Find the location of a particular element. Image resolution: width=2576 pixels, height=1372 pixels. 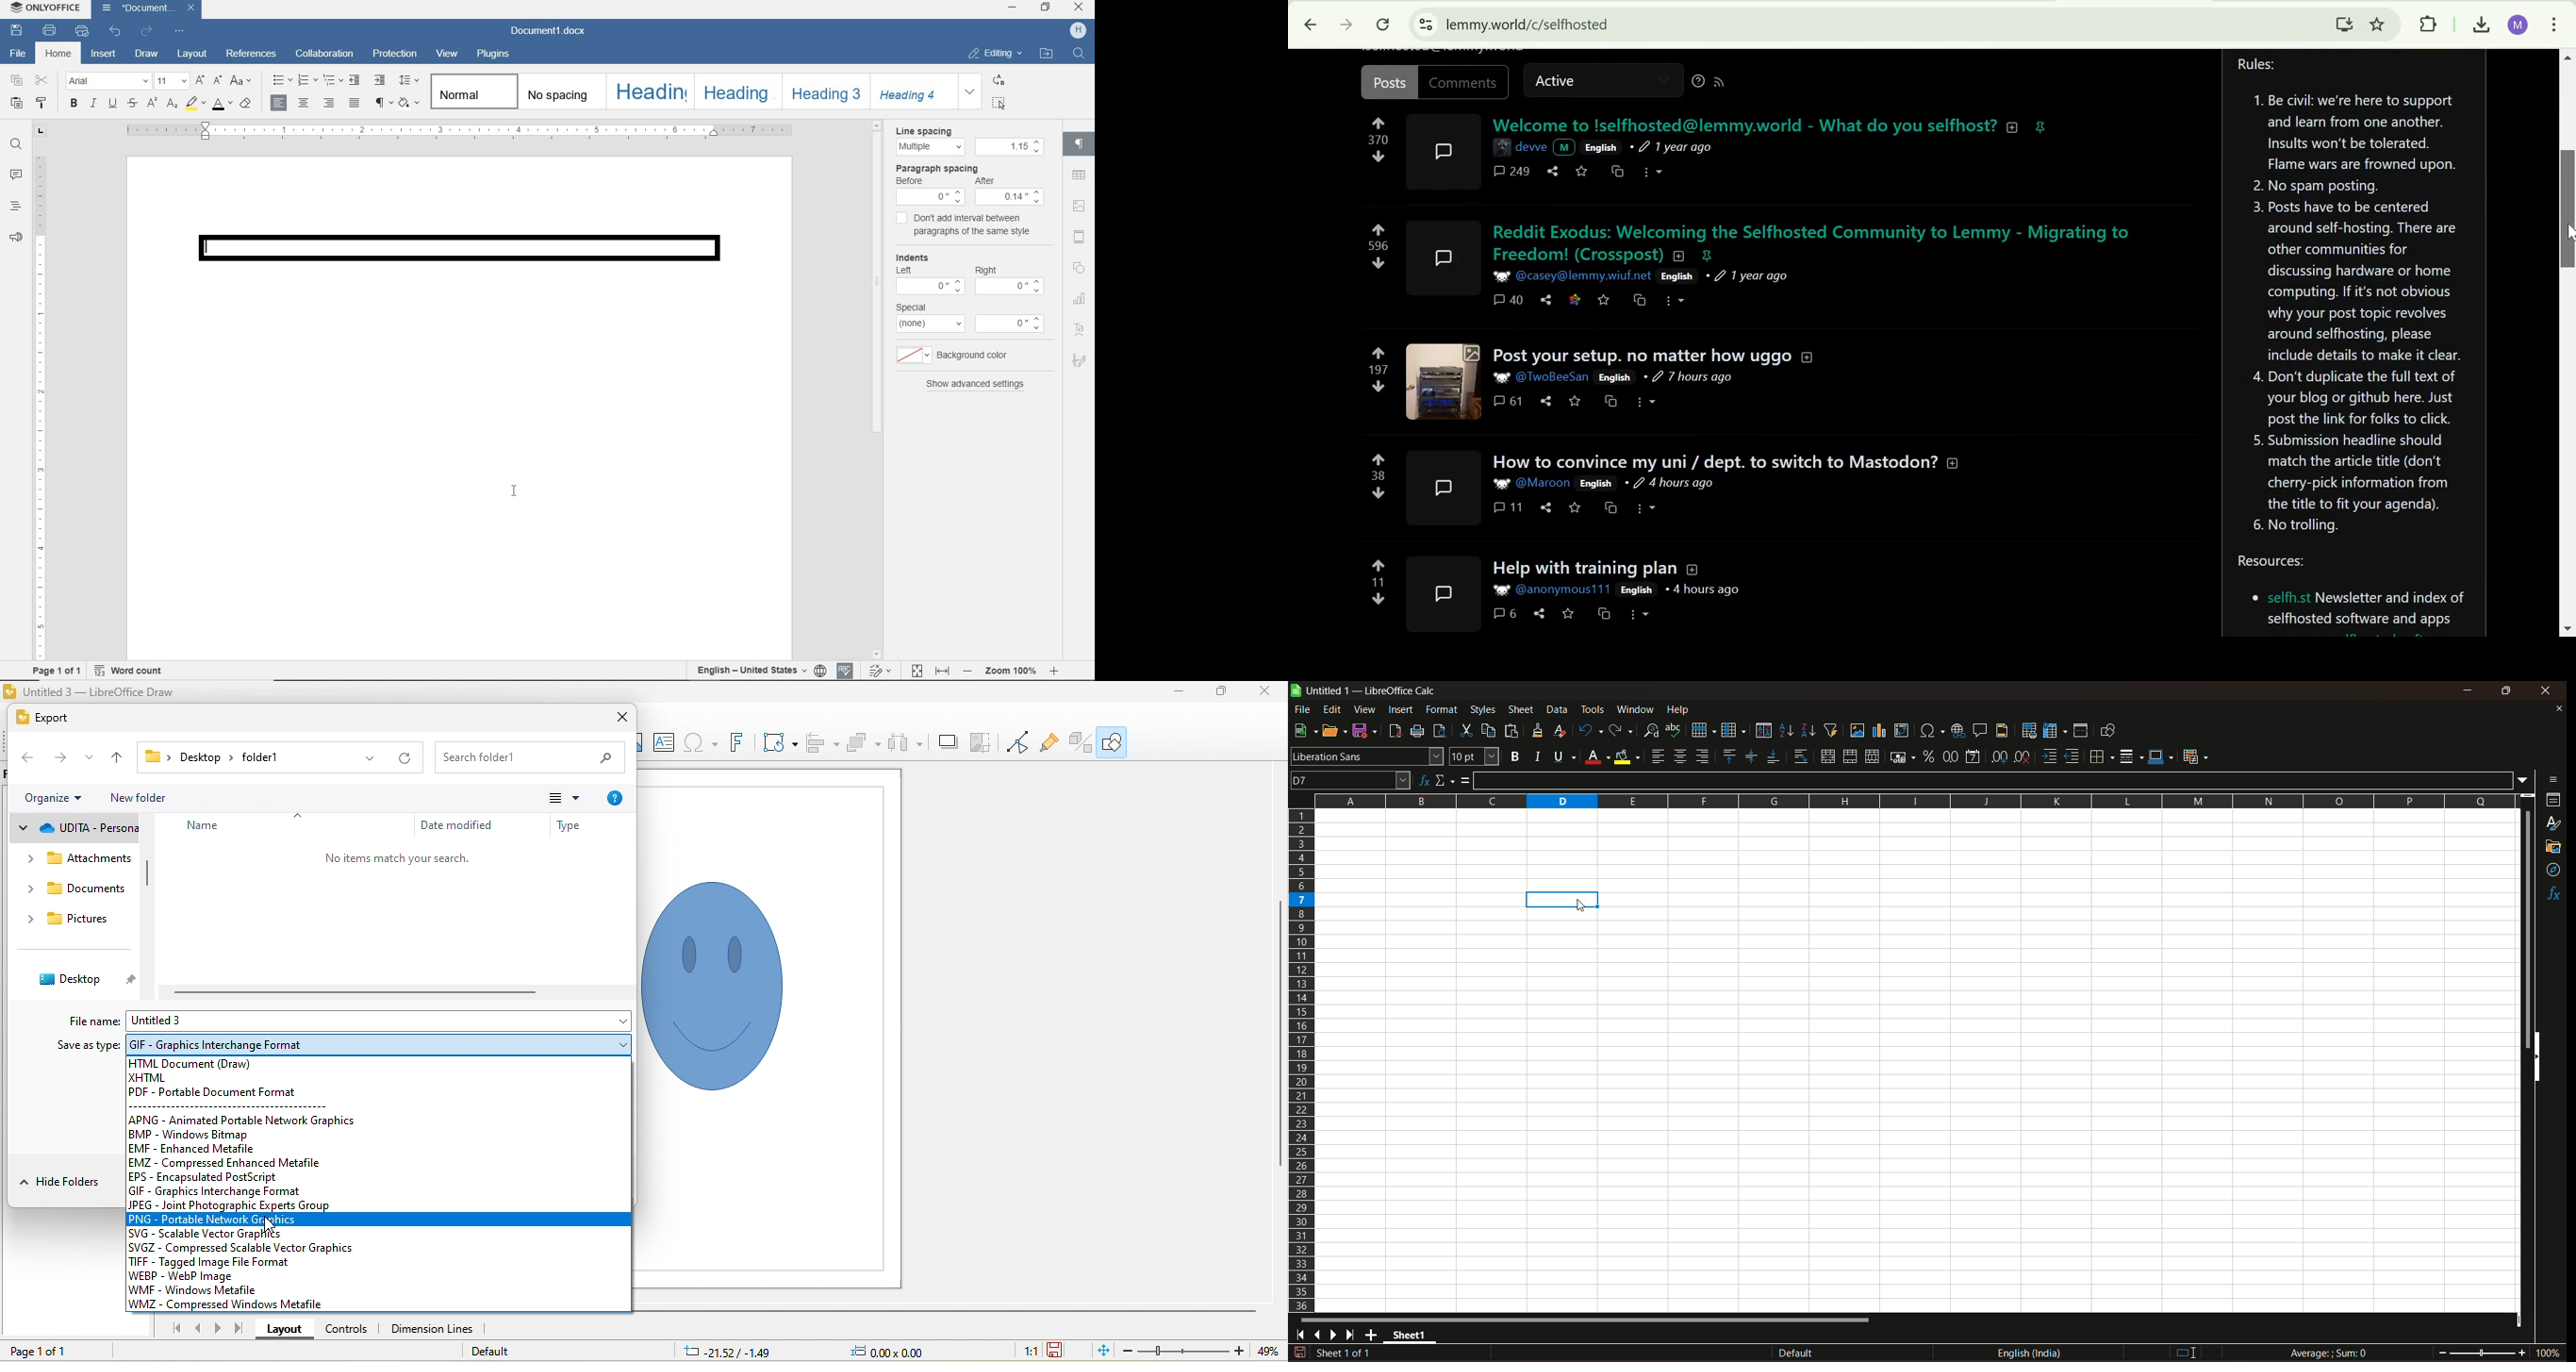

tagged image file format is located at coordinates (212, 1261).